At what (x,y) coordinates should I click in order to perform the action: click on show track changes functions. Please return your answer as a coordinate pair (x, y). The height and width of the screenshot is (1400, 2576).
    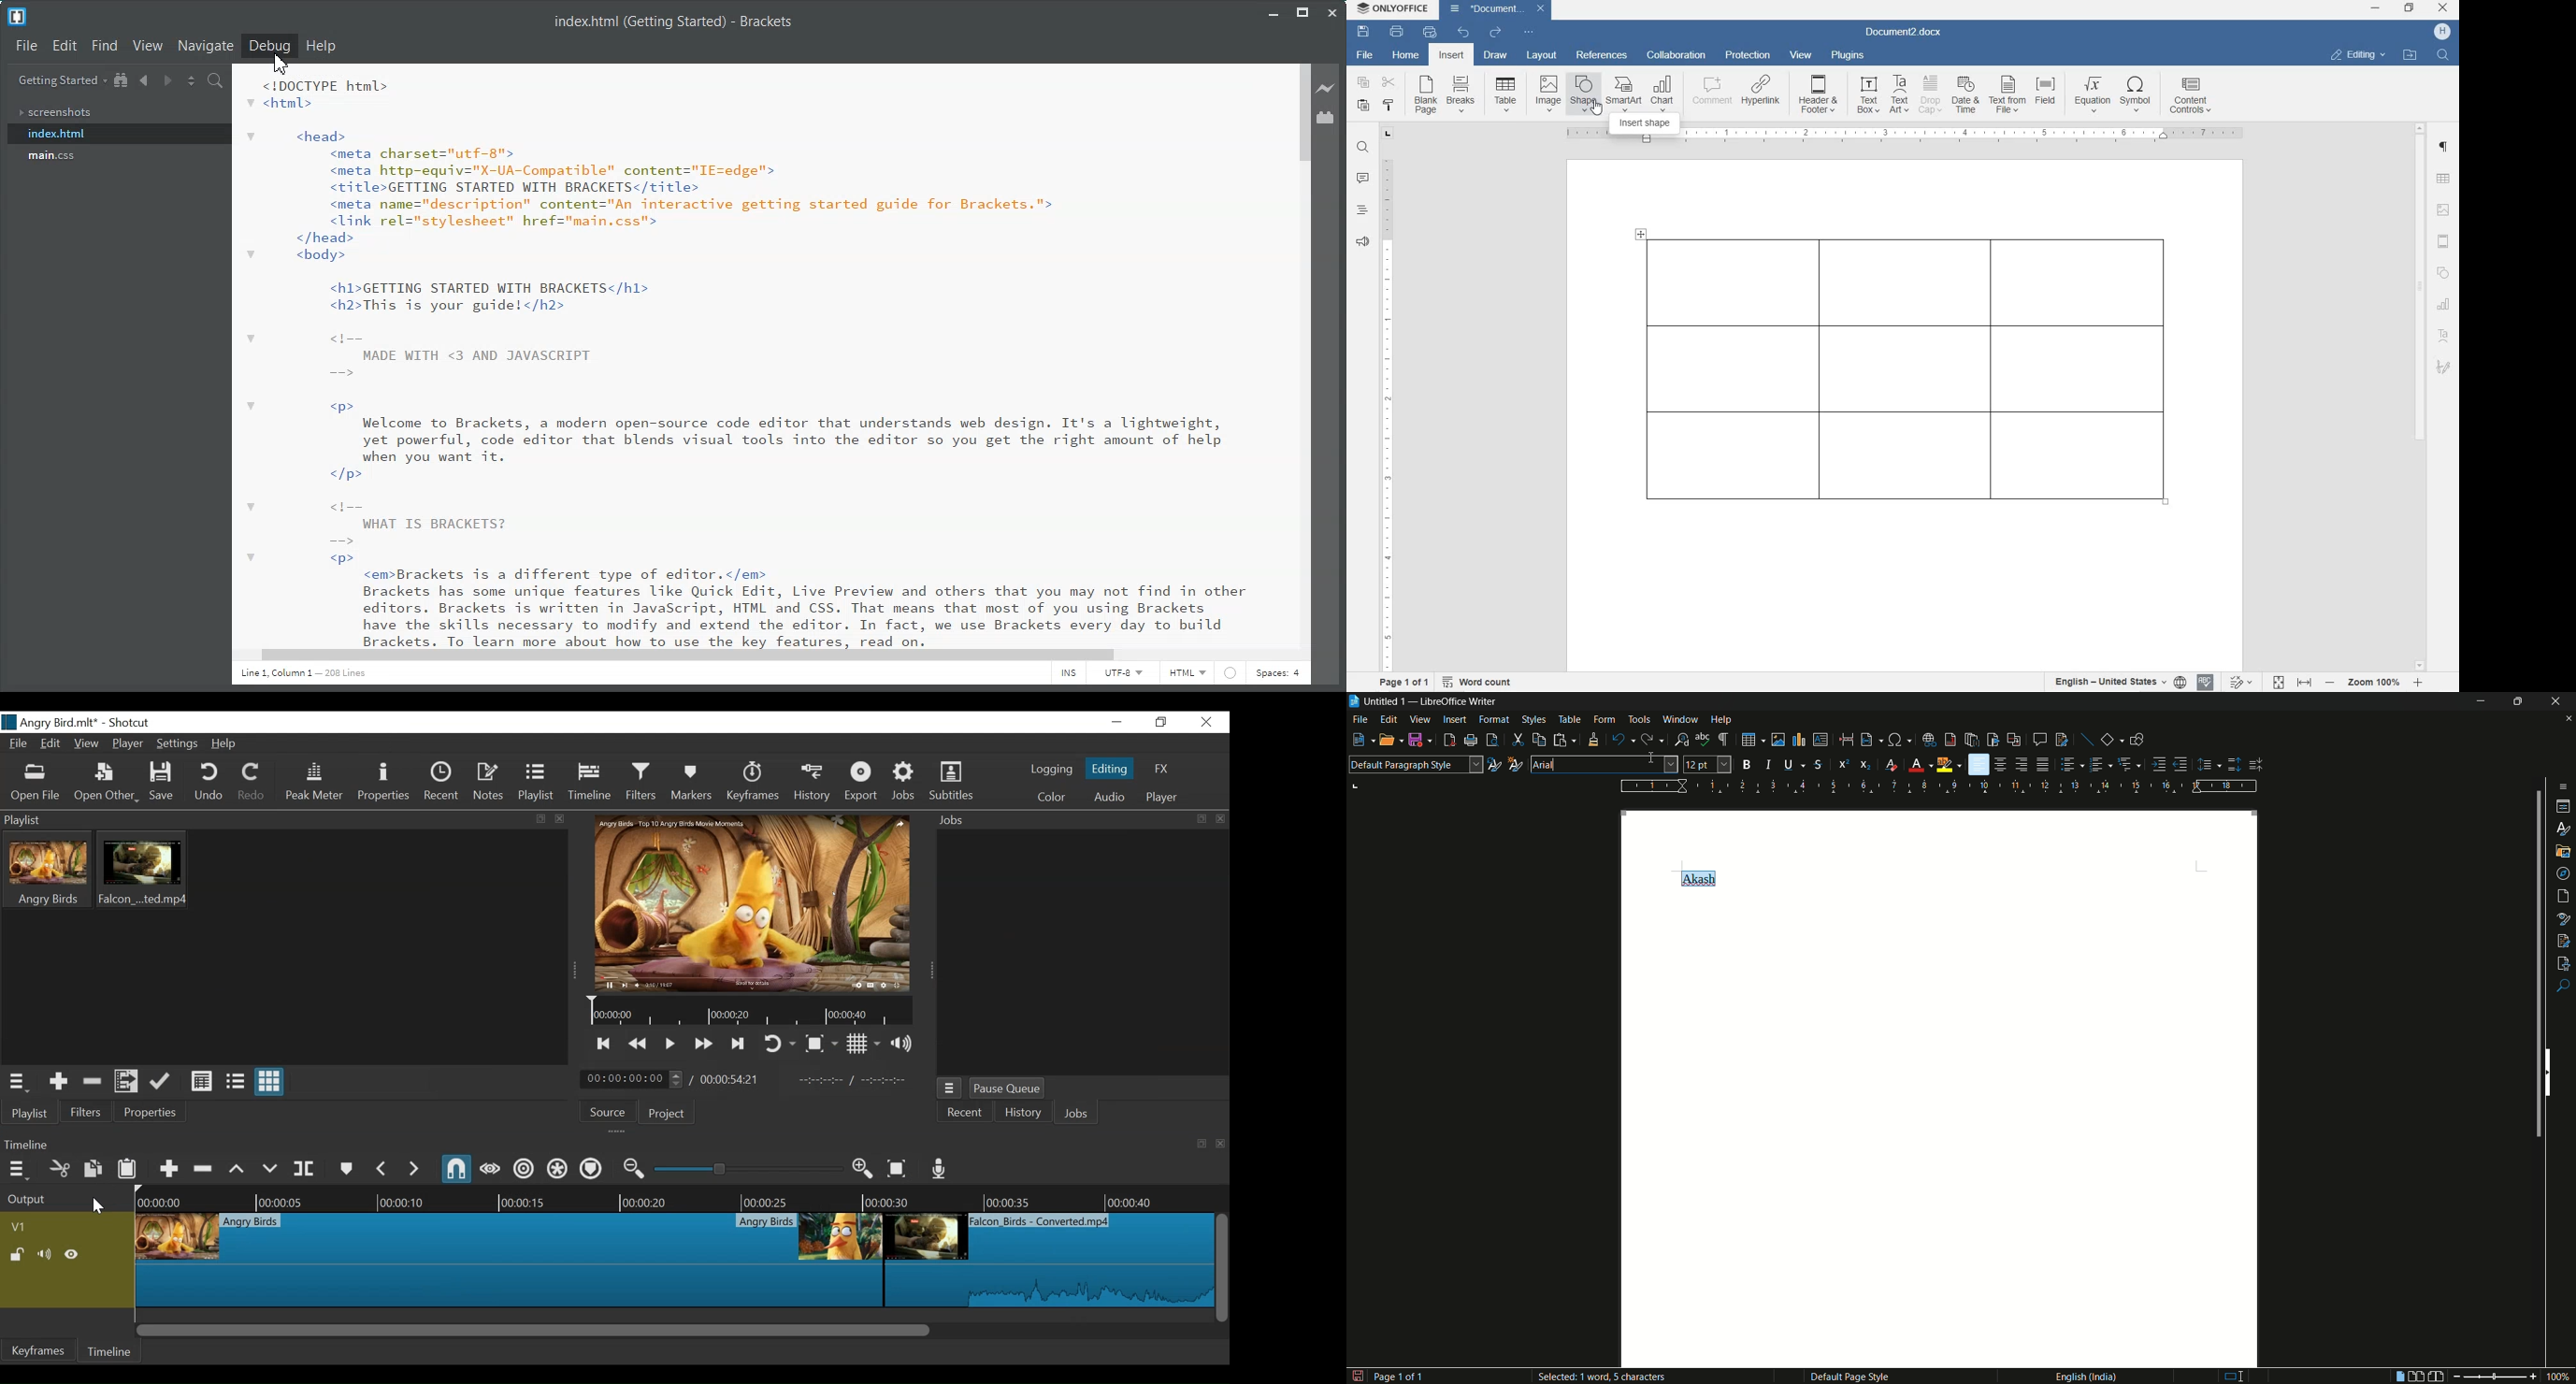
    Looking at the image, I should click on (2063, 739).